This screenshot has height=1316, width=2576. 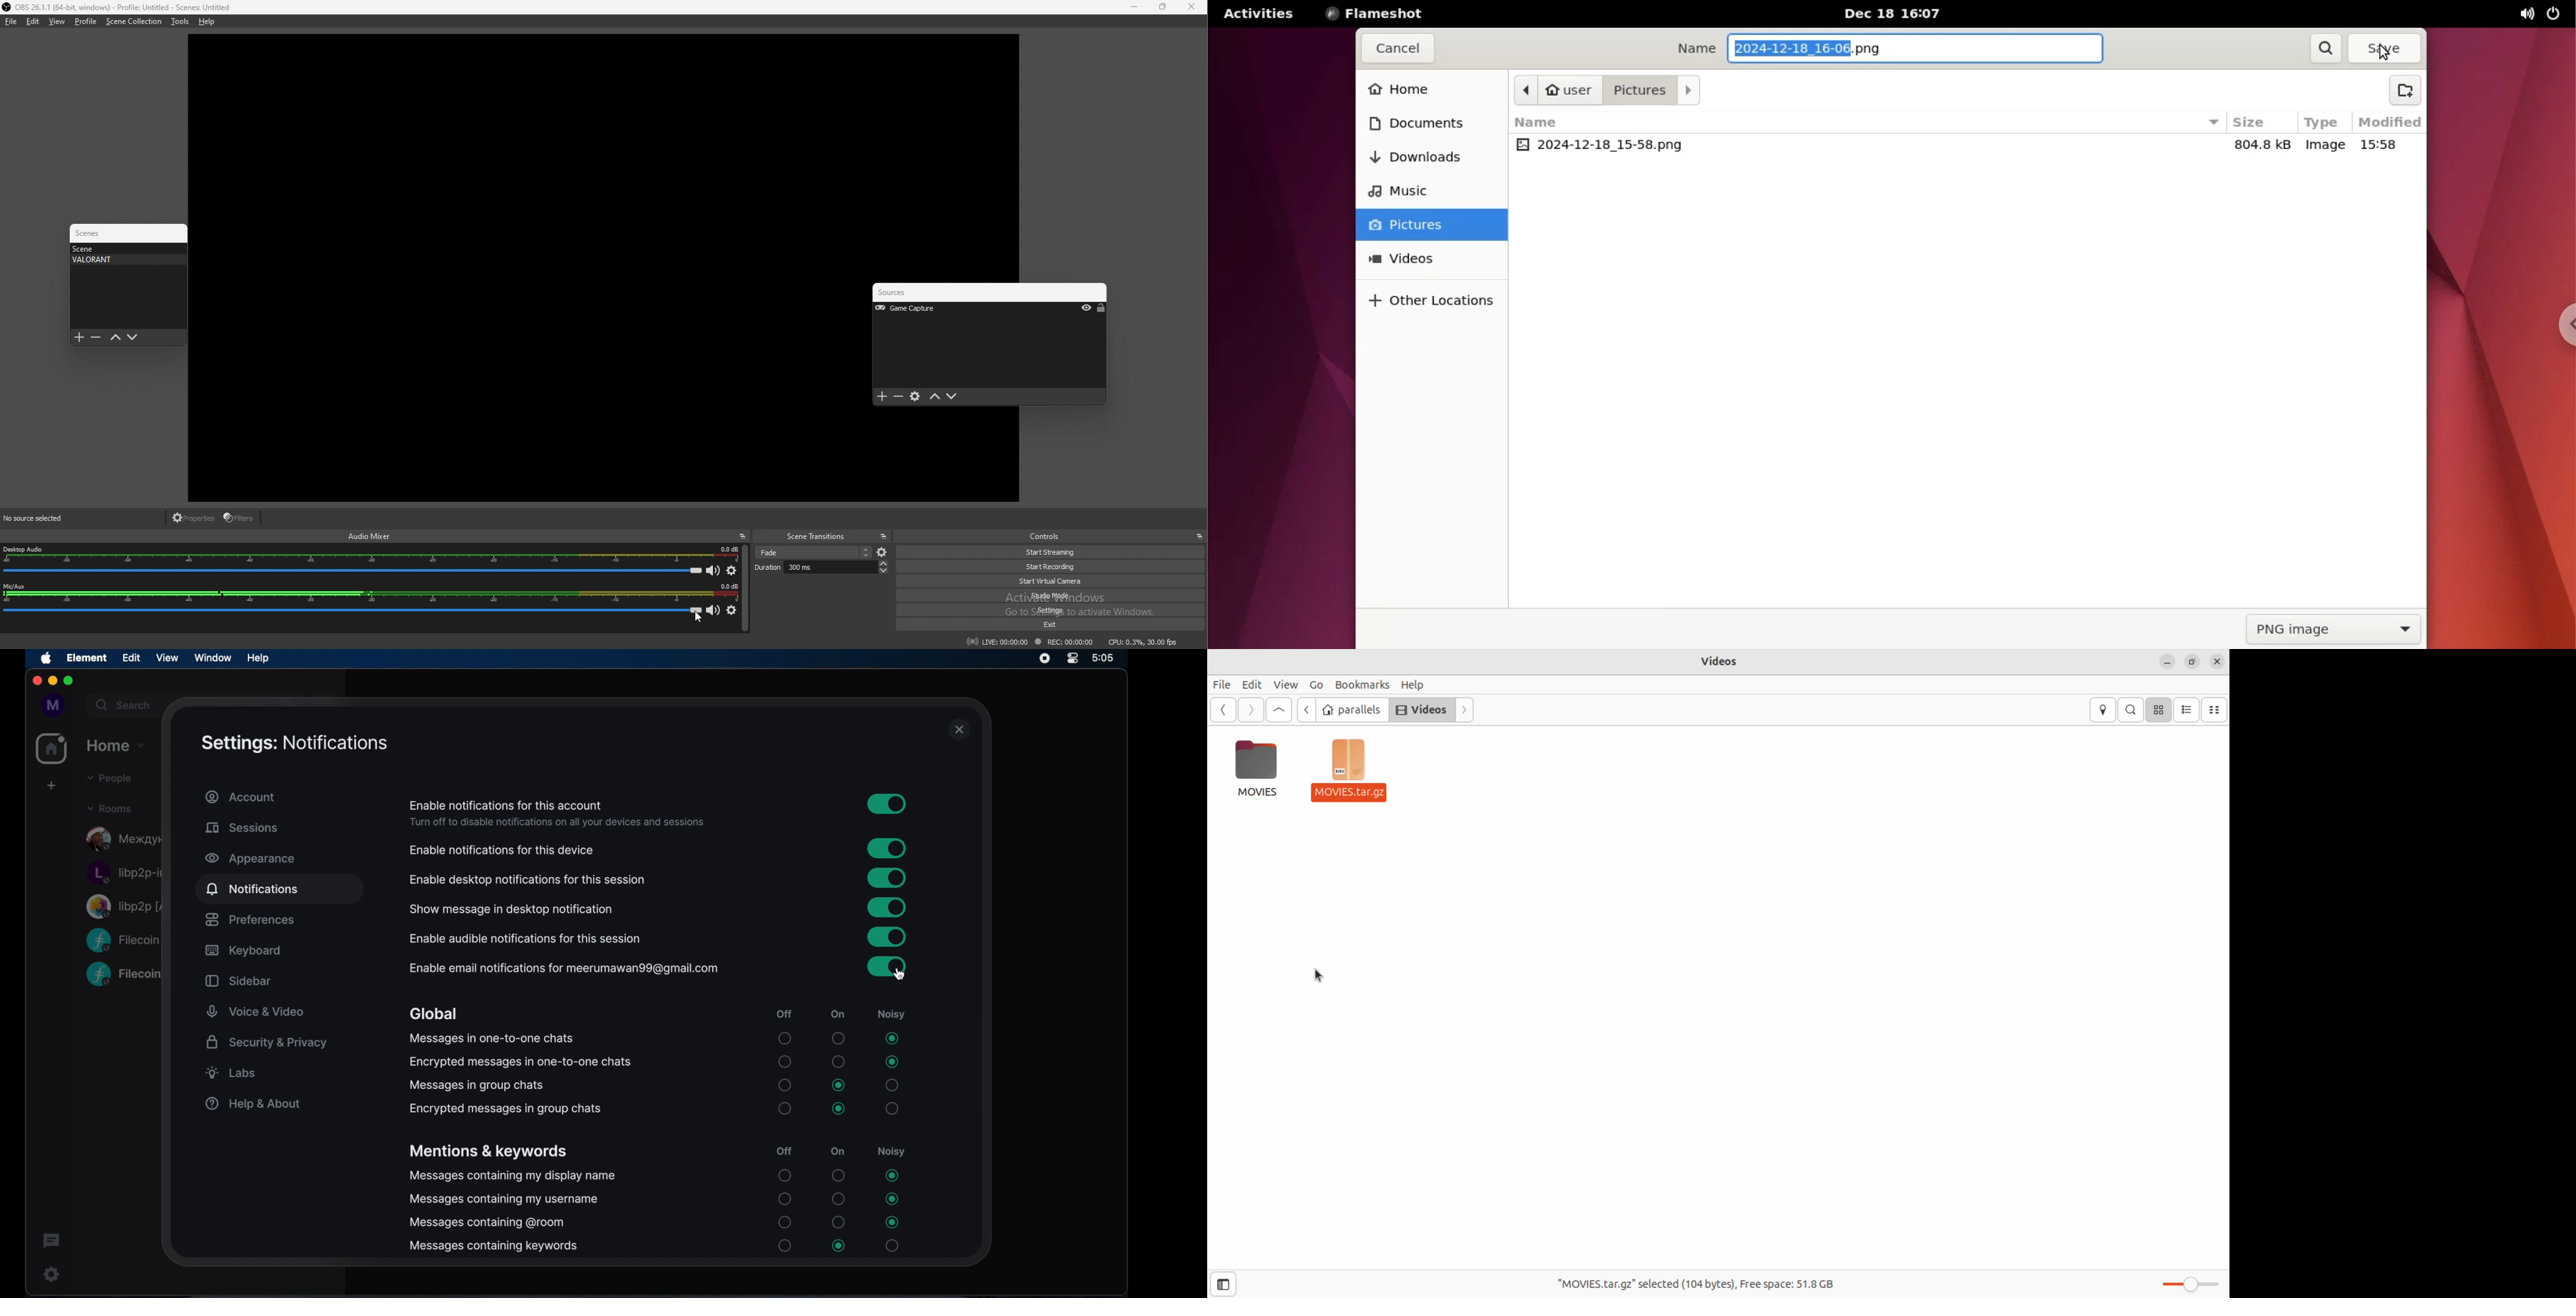 What do you see at coordinates (2387, 48) in the screenshot?
I see `save ` at bounding box center [2387, 48].